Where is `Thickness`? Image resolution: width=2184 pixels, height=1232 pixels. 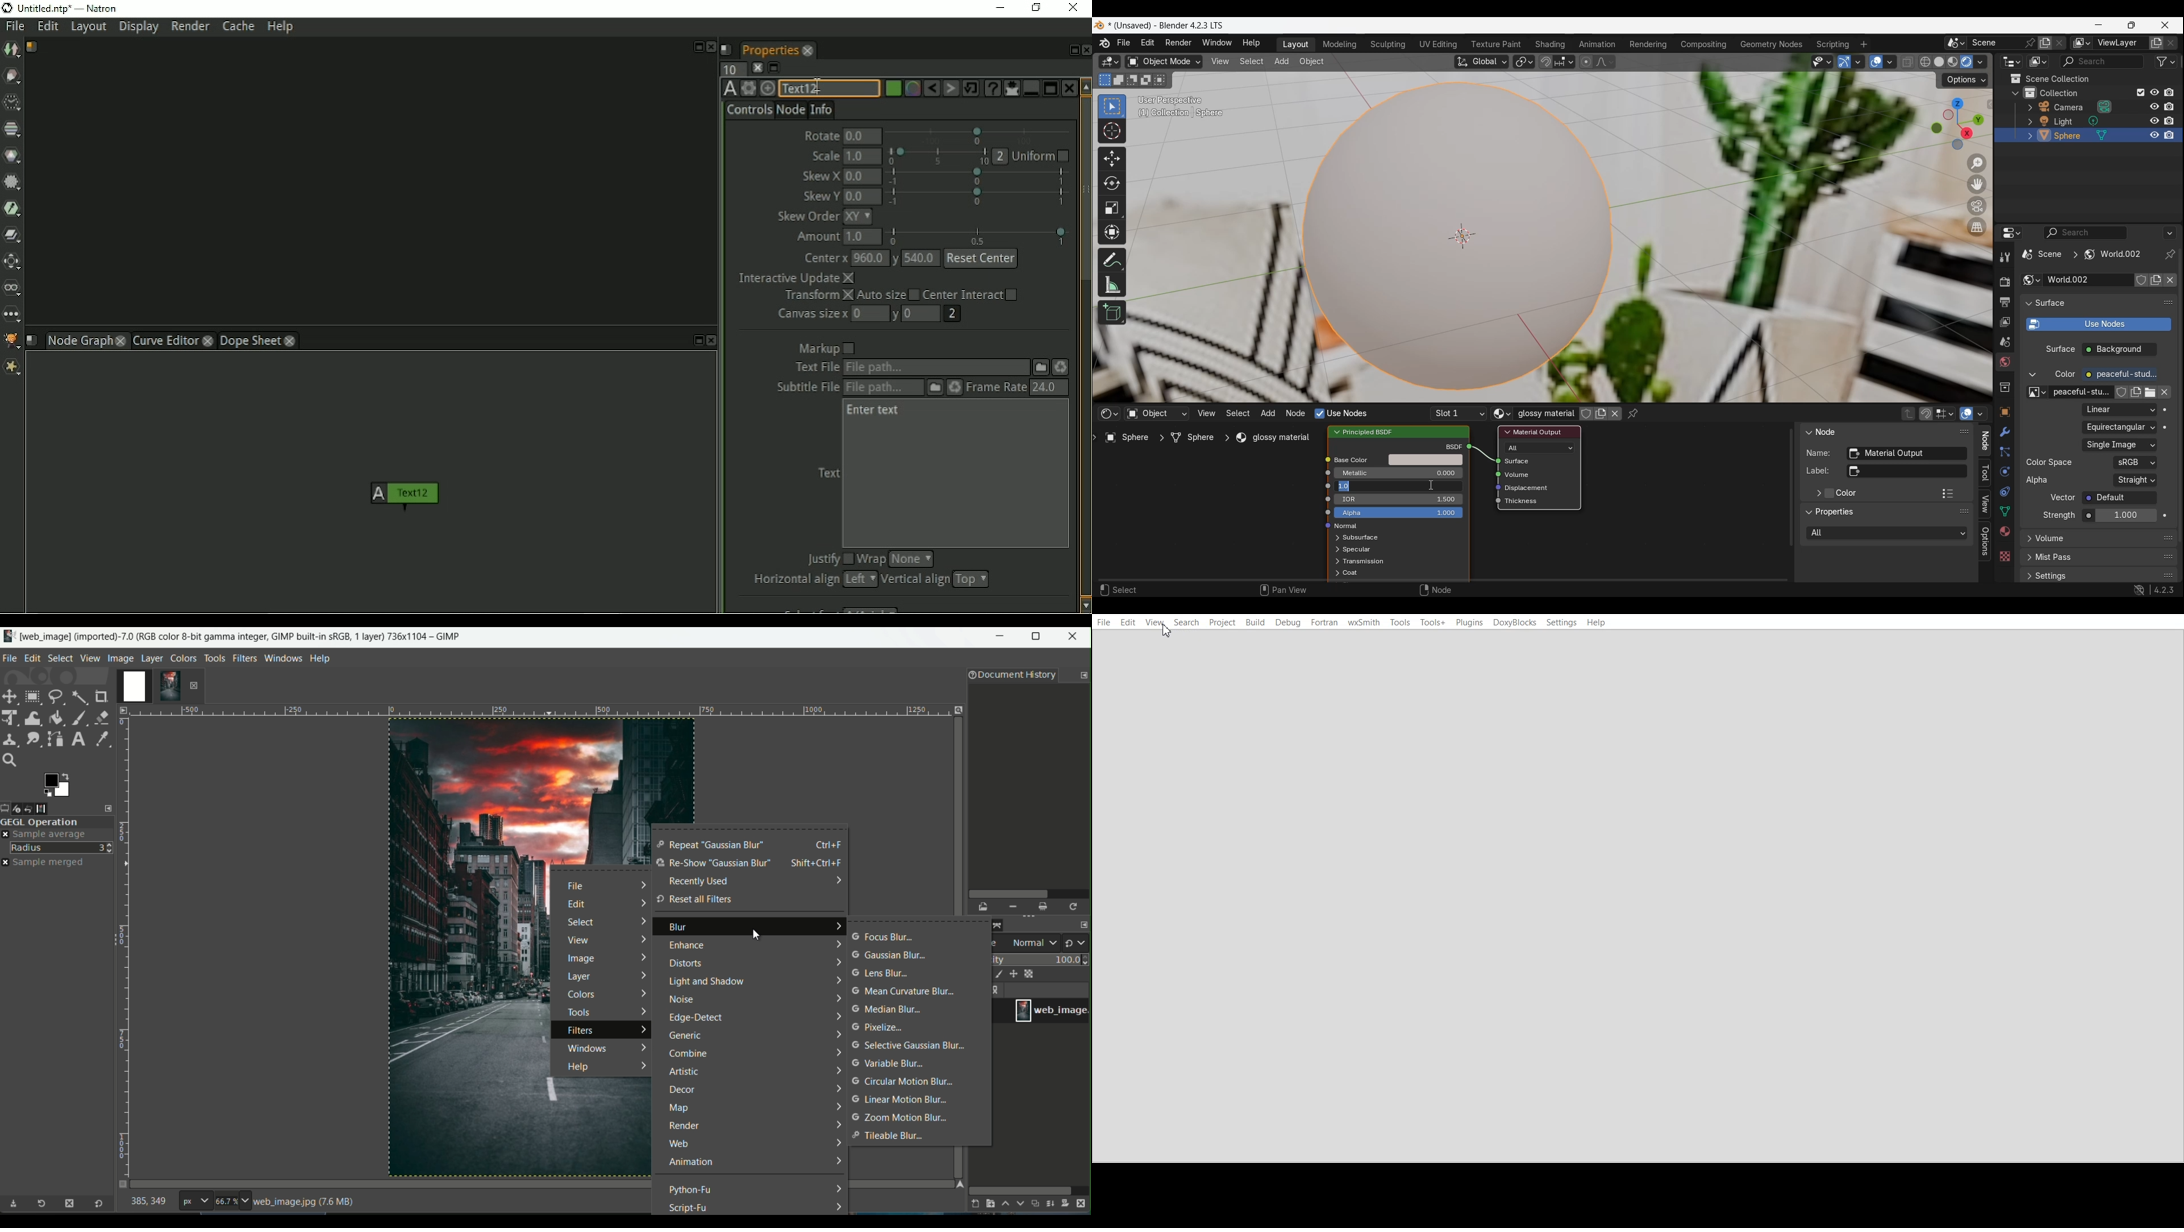 Thickness is located at coordinates (1524, 501).